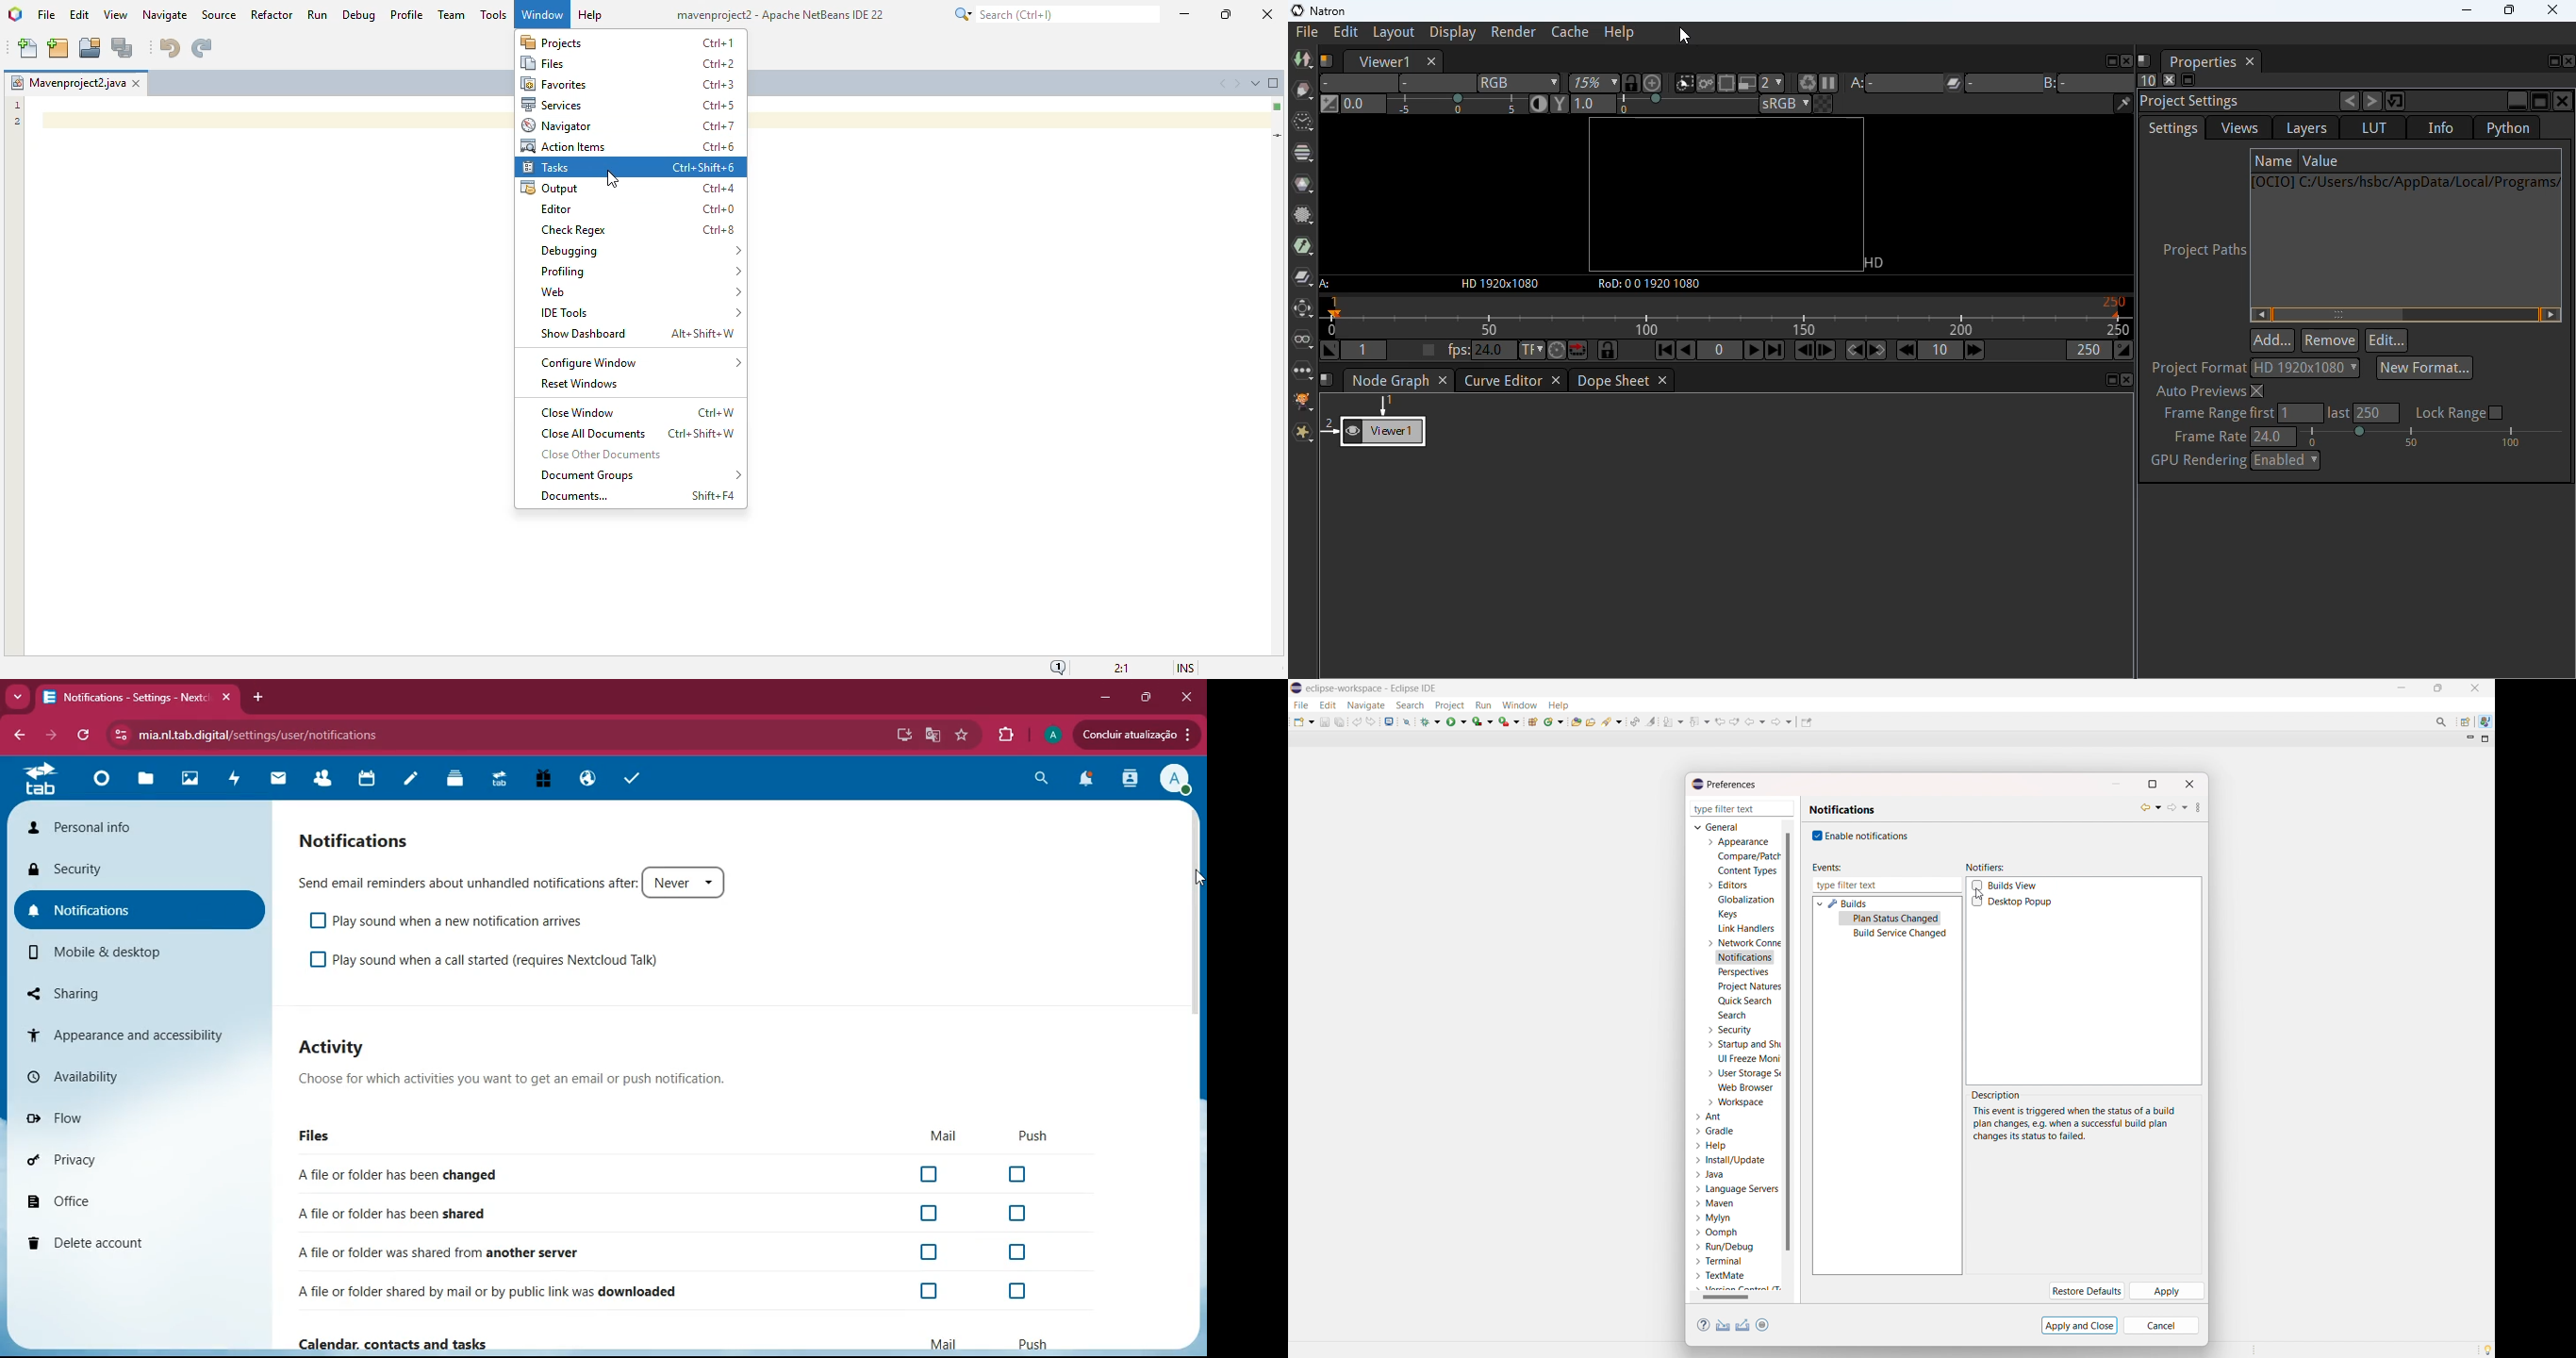 The height and width of the screenshot is (1372, 2576). What do you see at coordinates (132, 912) in the screenshot?
I see `notifications` at bounding box center [132, 912].